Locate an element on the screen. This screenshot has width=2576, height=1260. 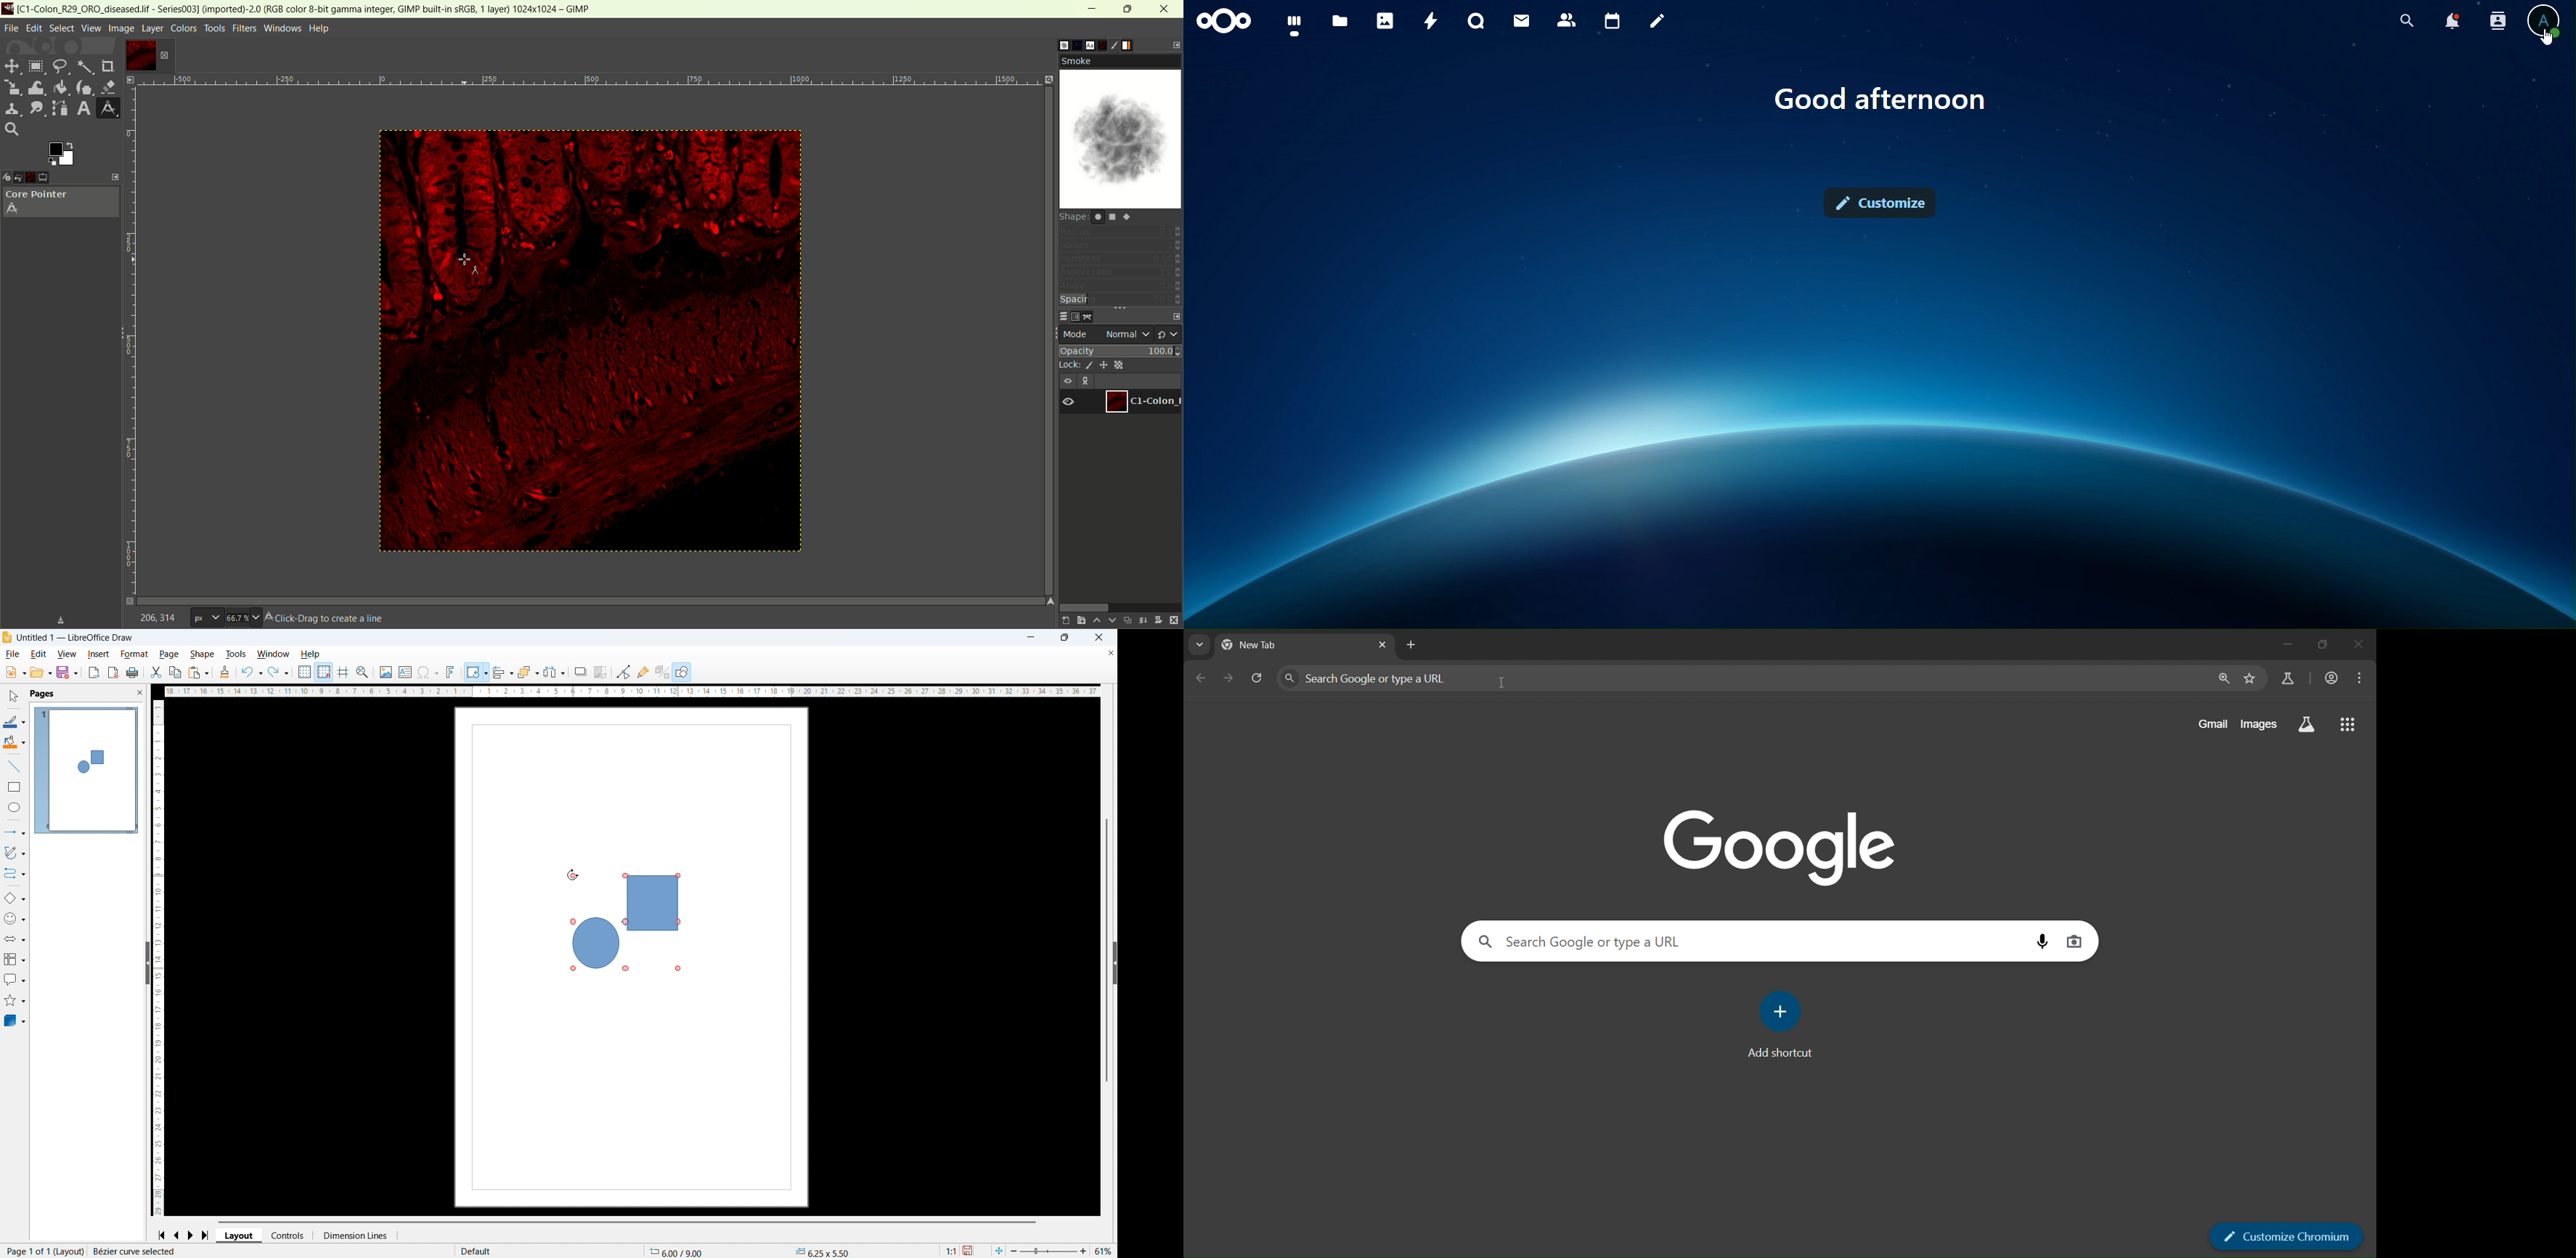
good afternoon is located at coordinates (1888, 103).